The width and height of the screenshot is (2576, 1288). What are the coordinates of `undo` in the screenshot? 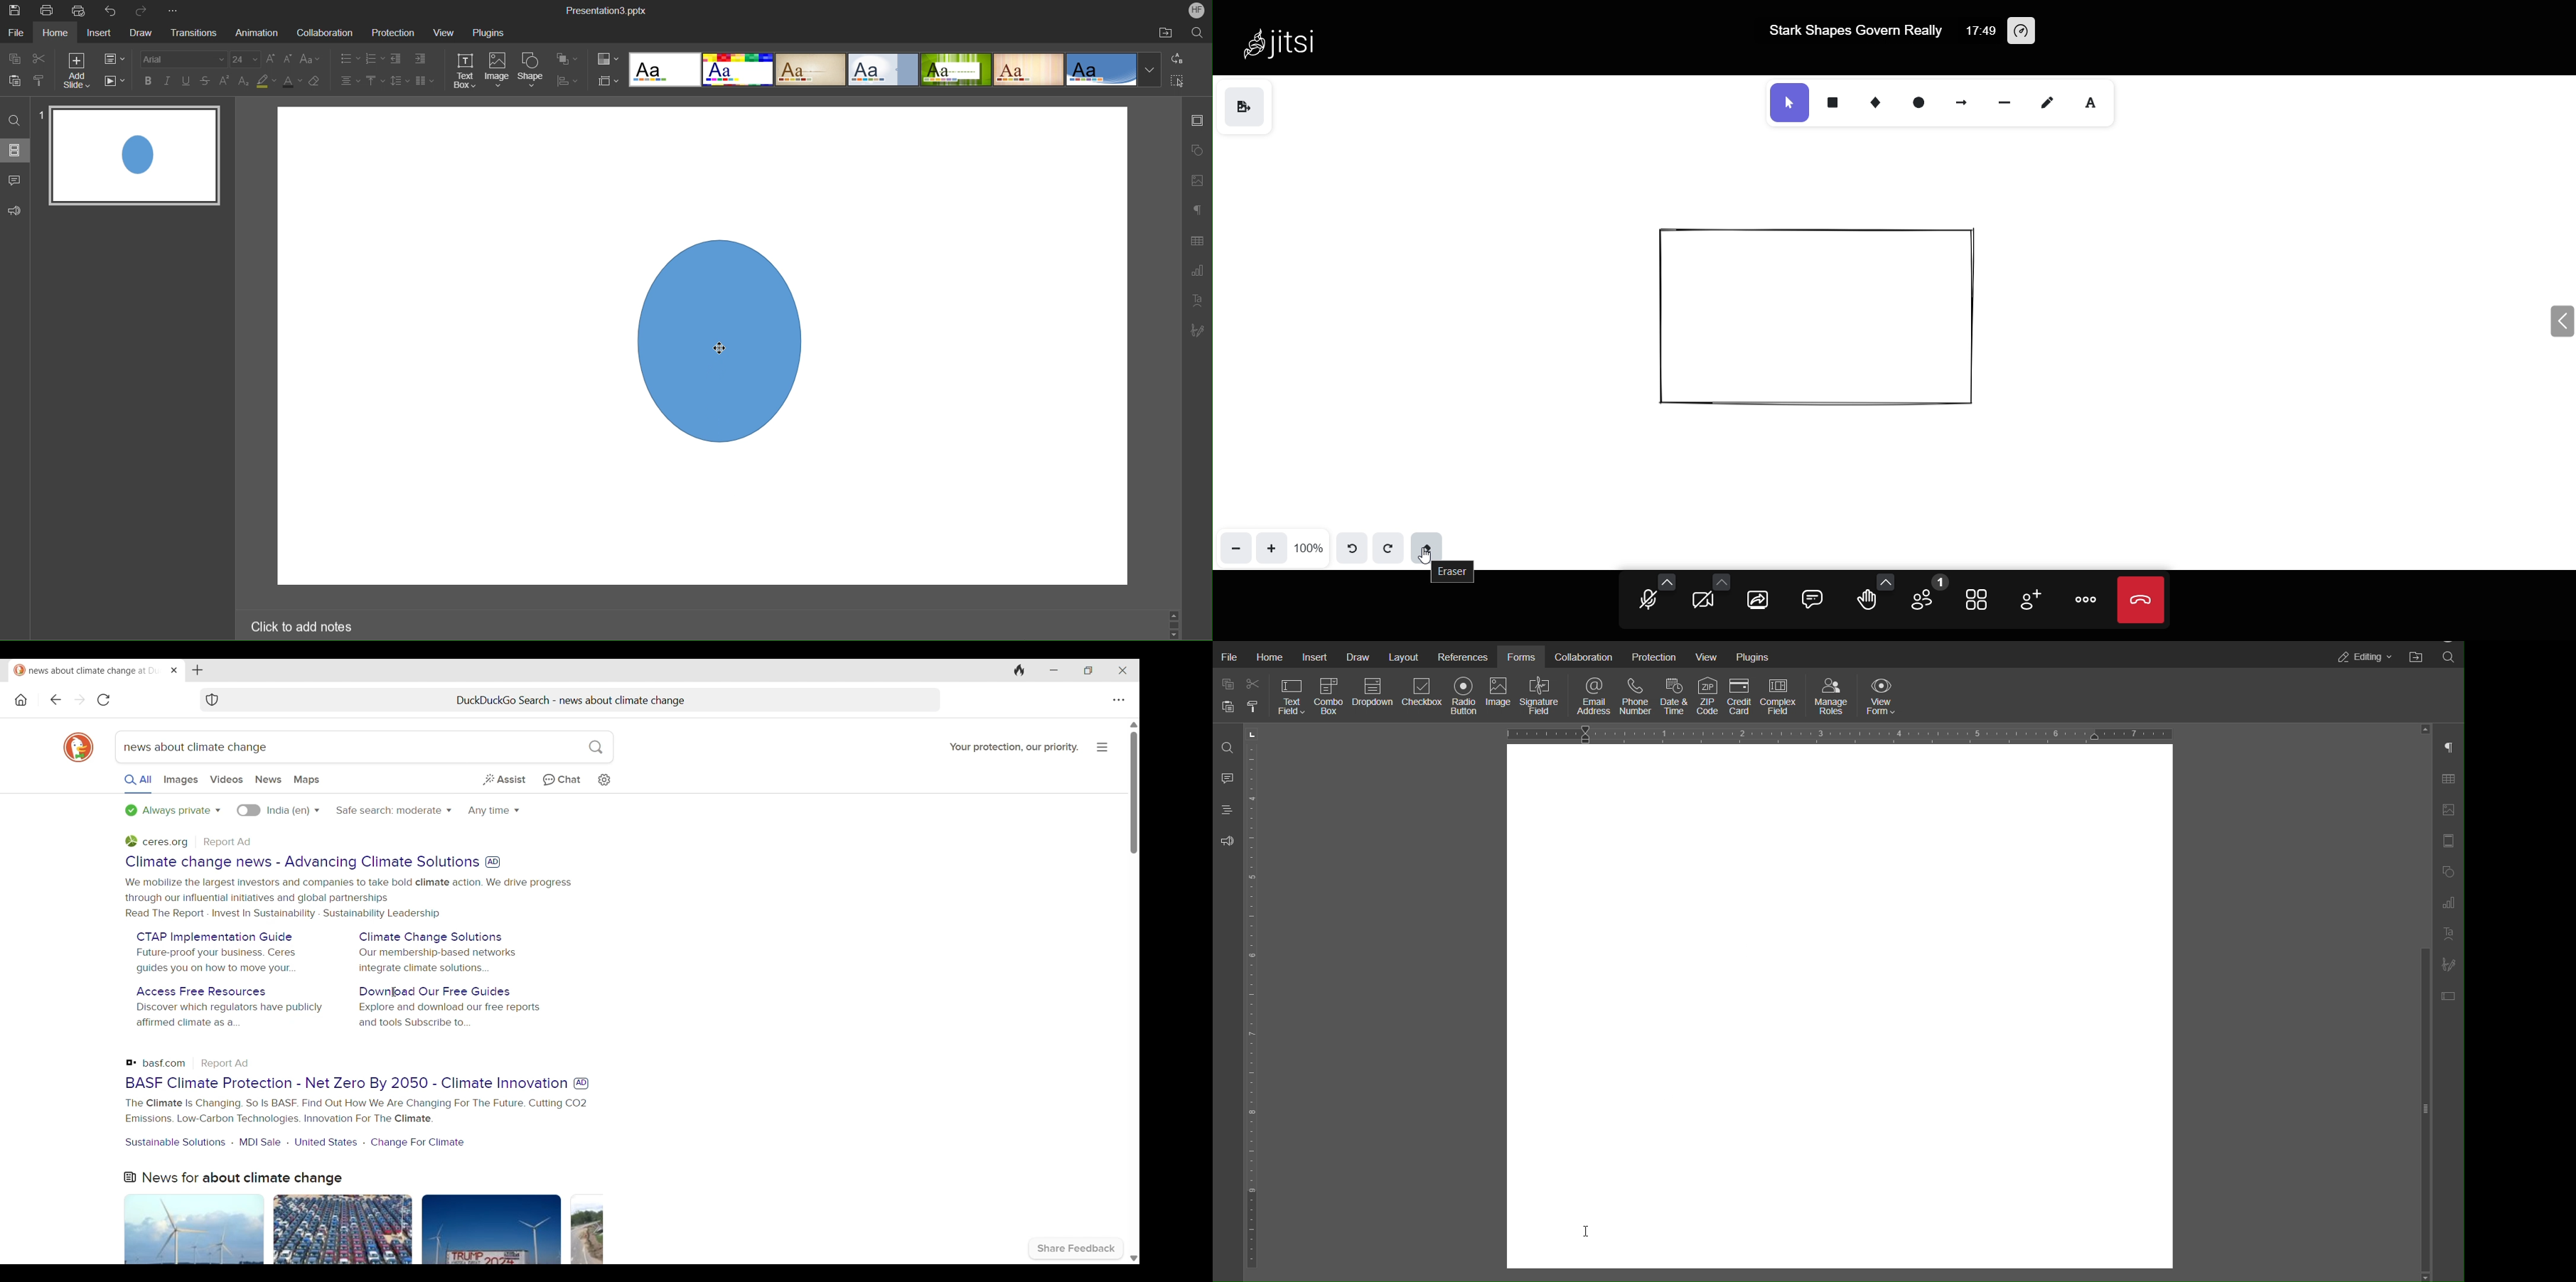 It's located at (1352, 547).